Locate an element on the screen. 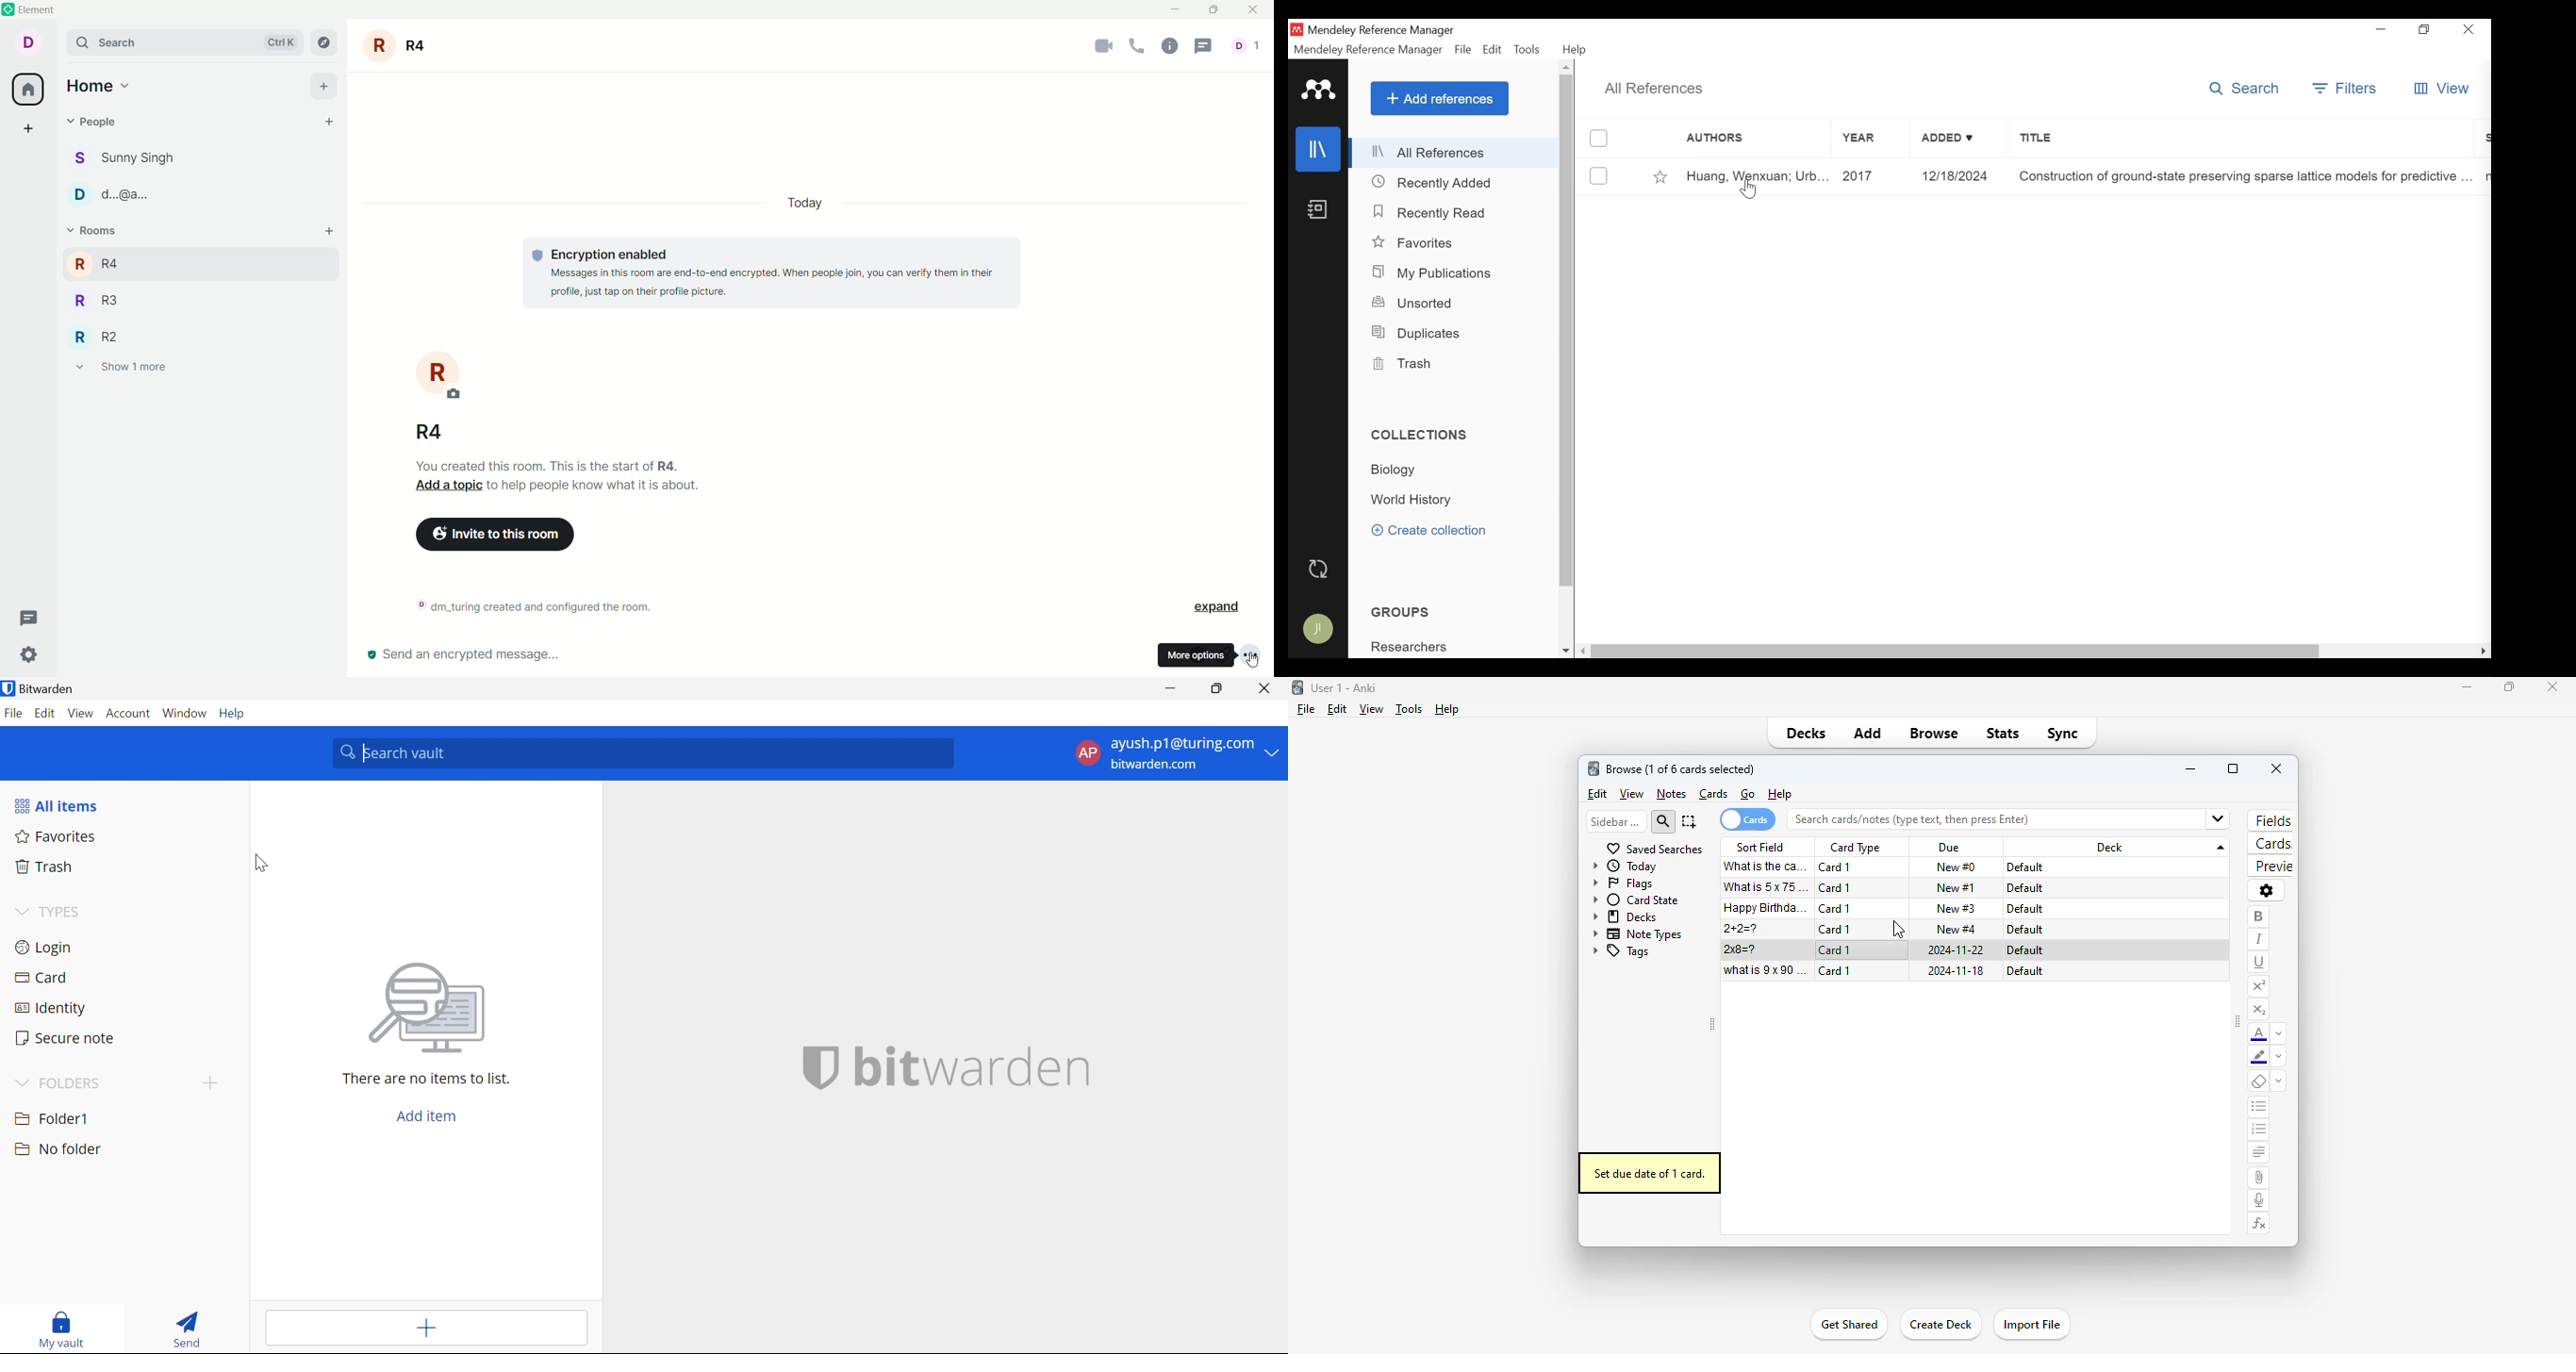 The height and width of the screenshot is (1372, 2576). card 1 is located at coordinates (1836, 908).